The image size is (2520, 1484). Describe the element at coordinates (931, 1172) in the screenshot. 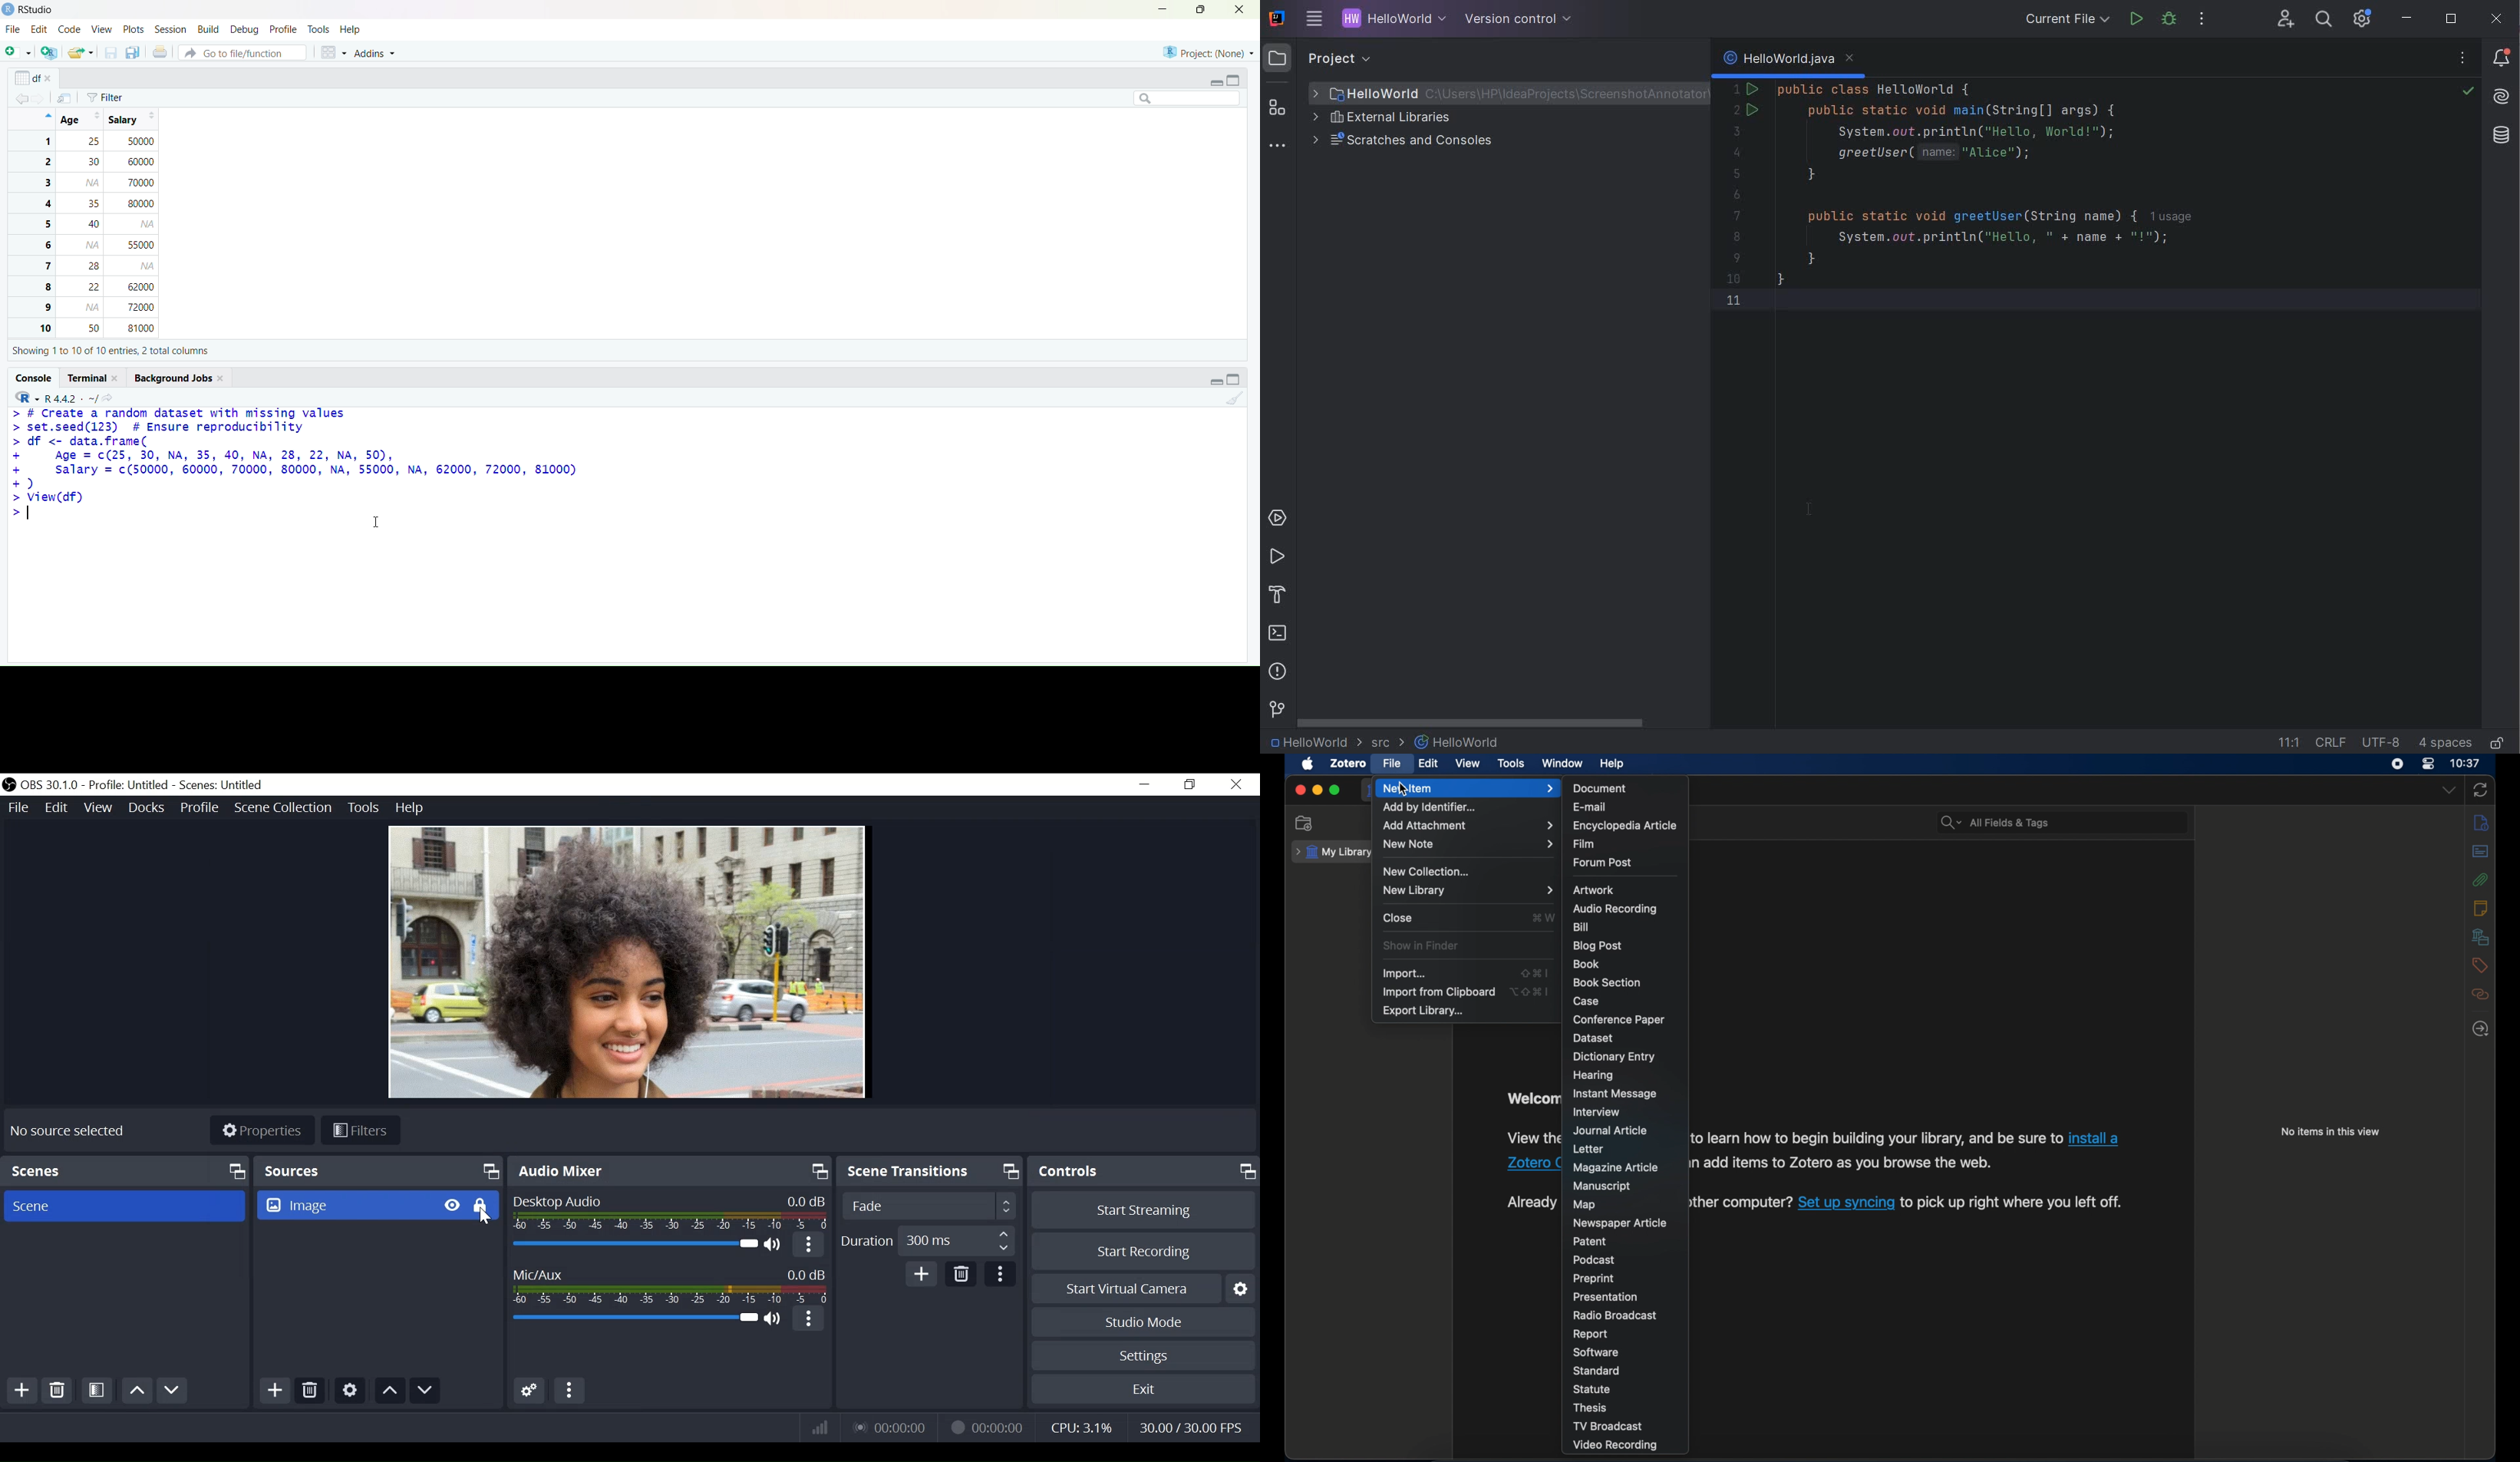

I see `Scene Transition` at that location.